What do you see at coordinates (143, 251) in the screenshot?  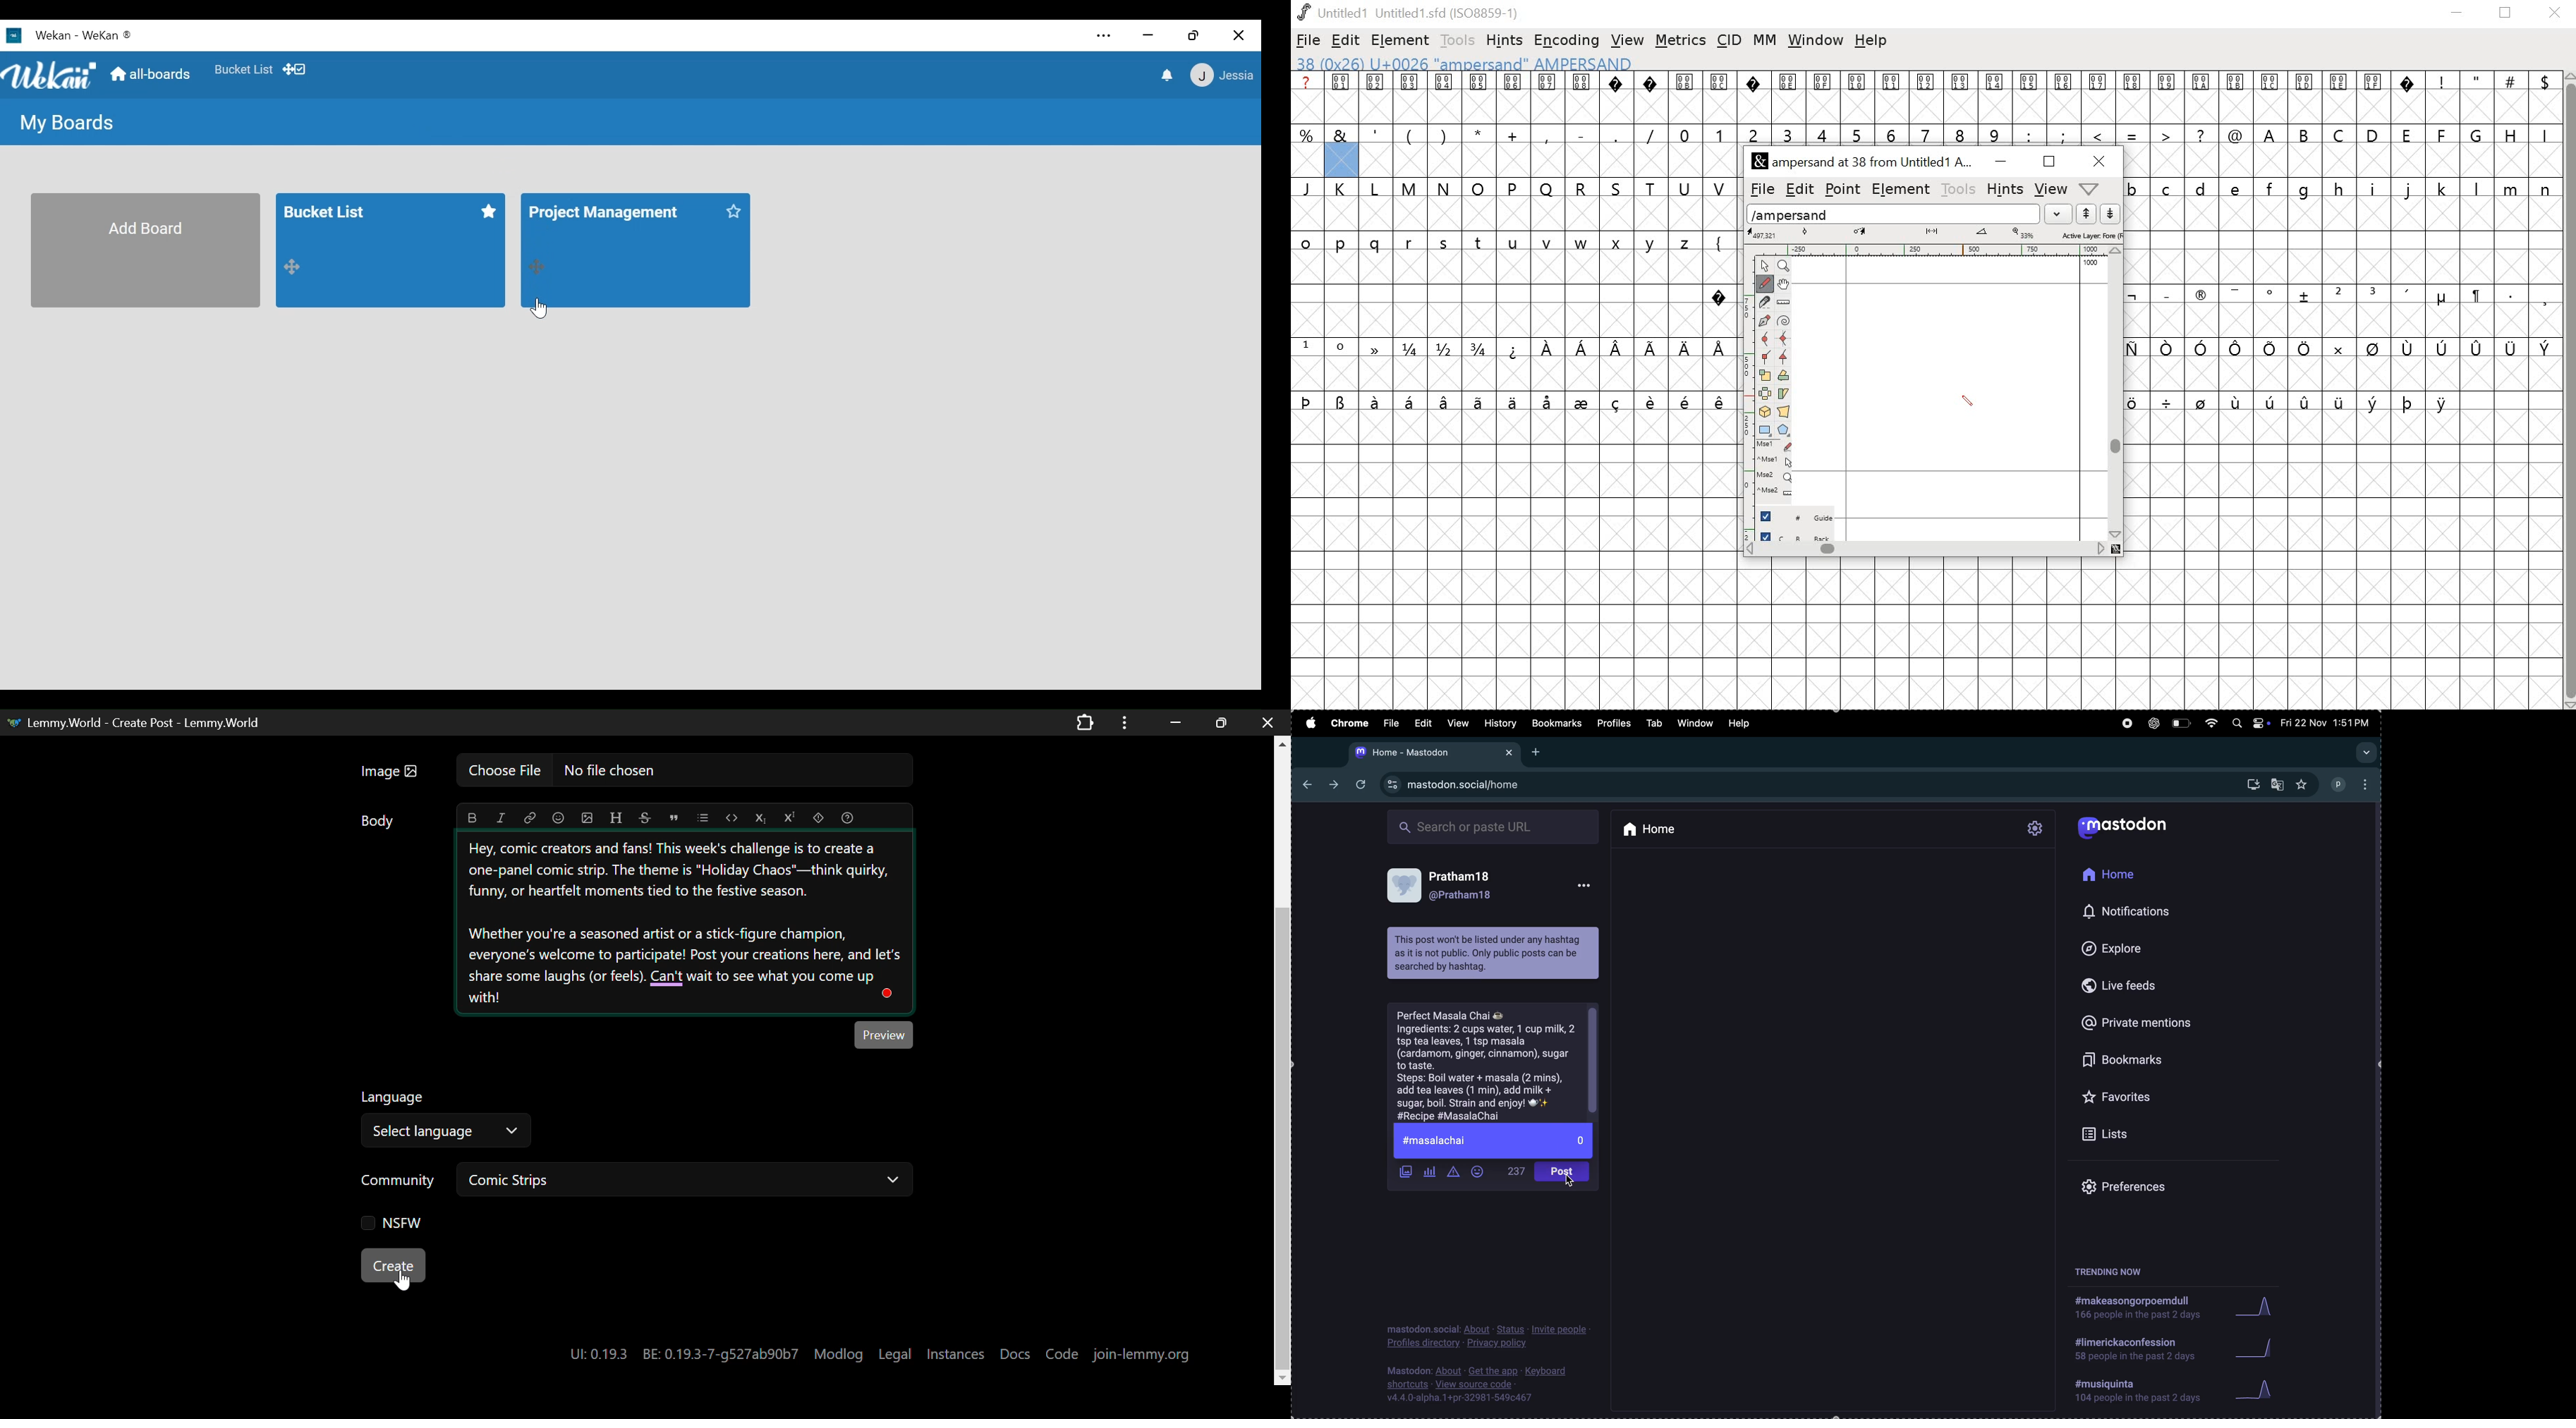 I see `Add Board` at bounding box center [143, 251].